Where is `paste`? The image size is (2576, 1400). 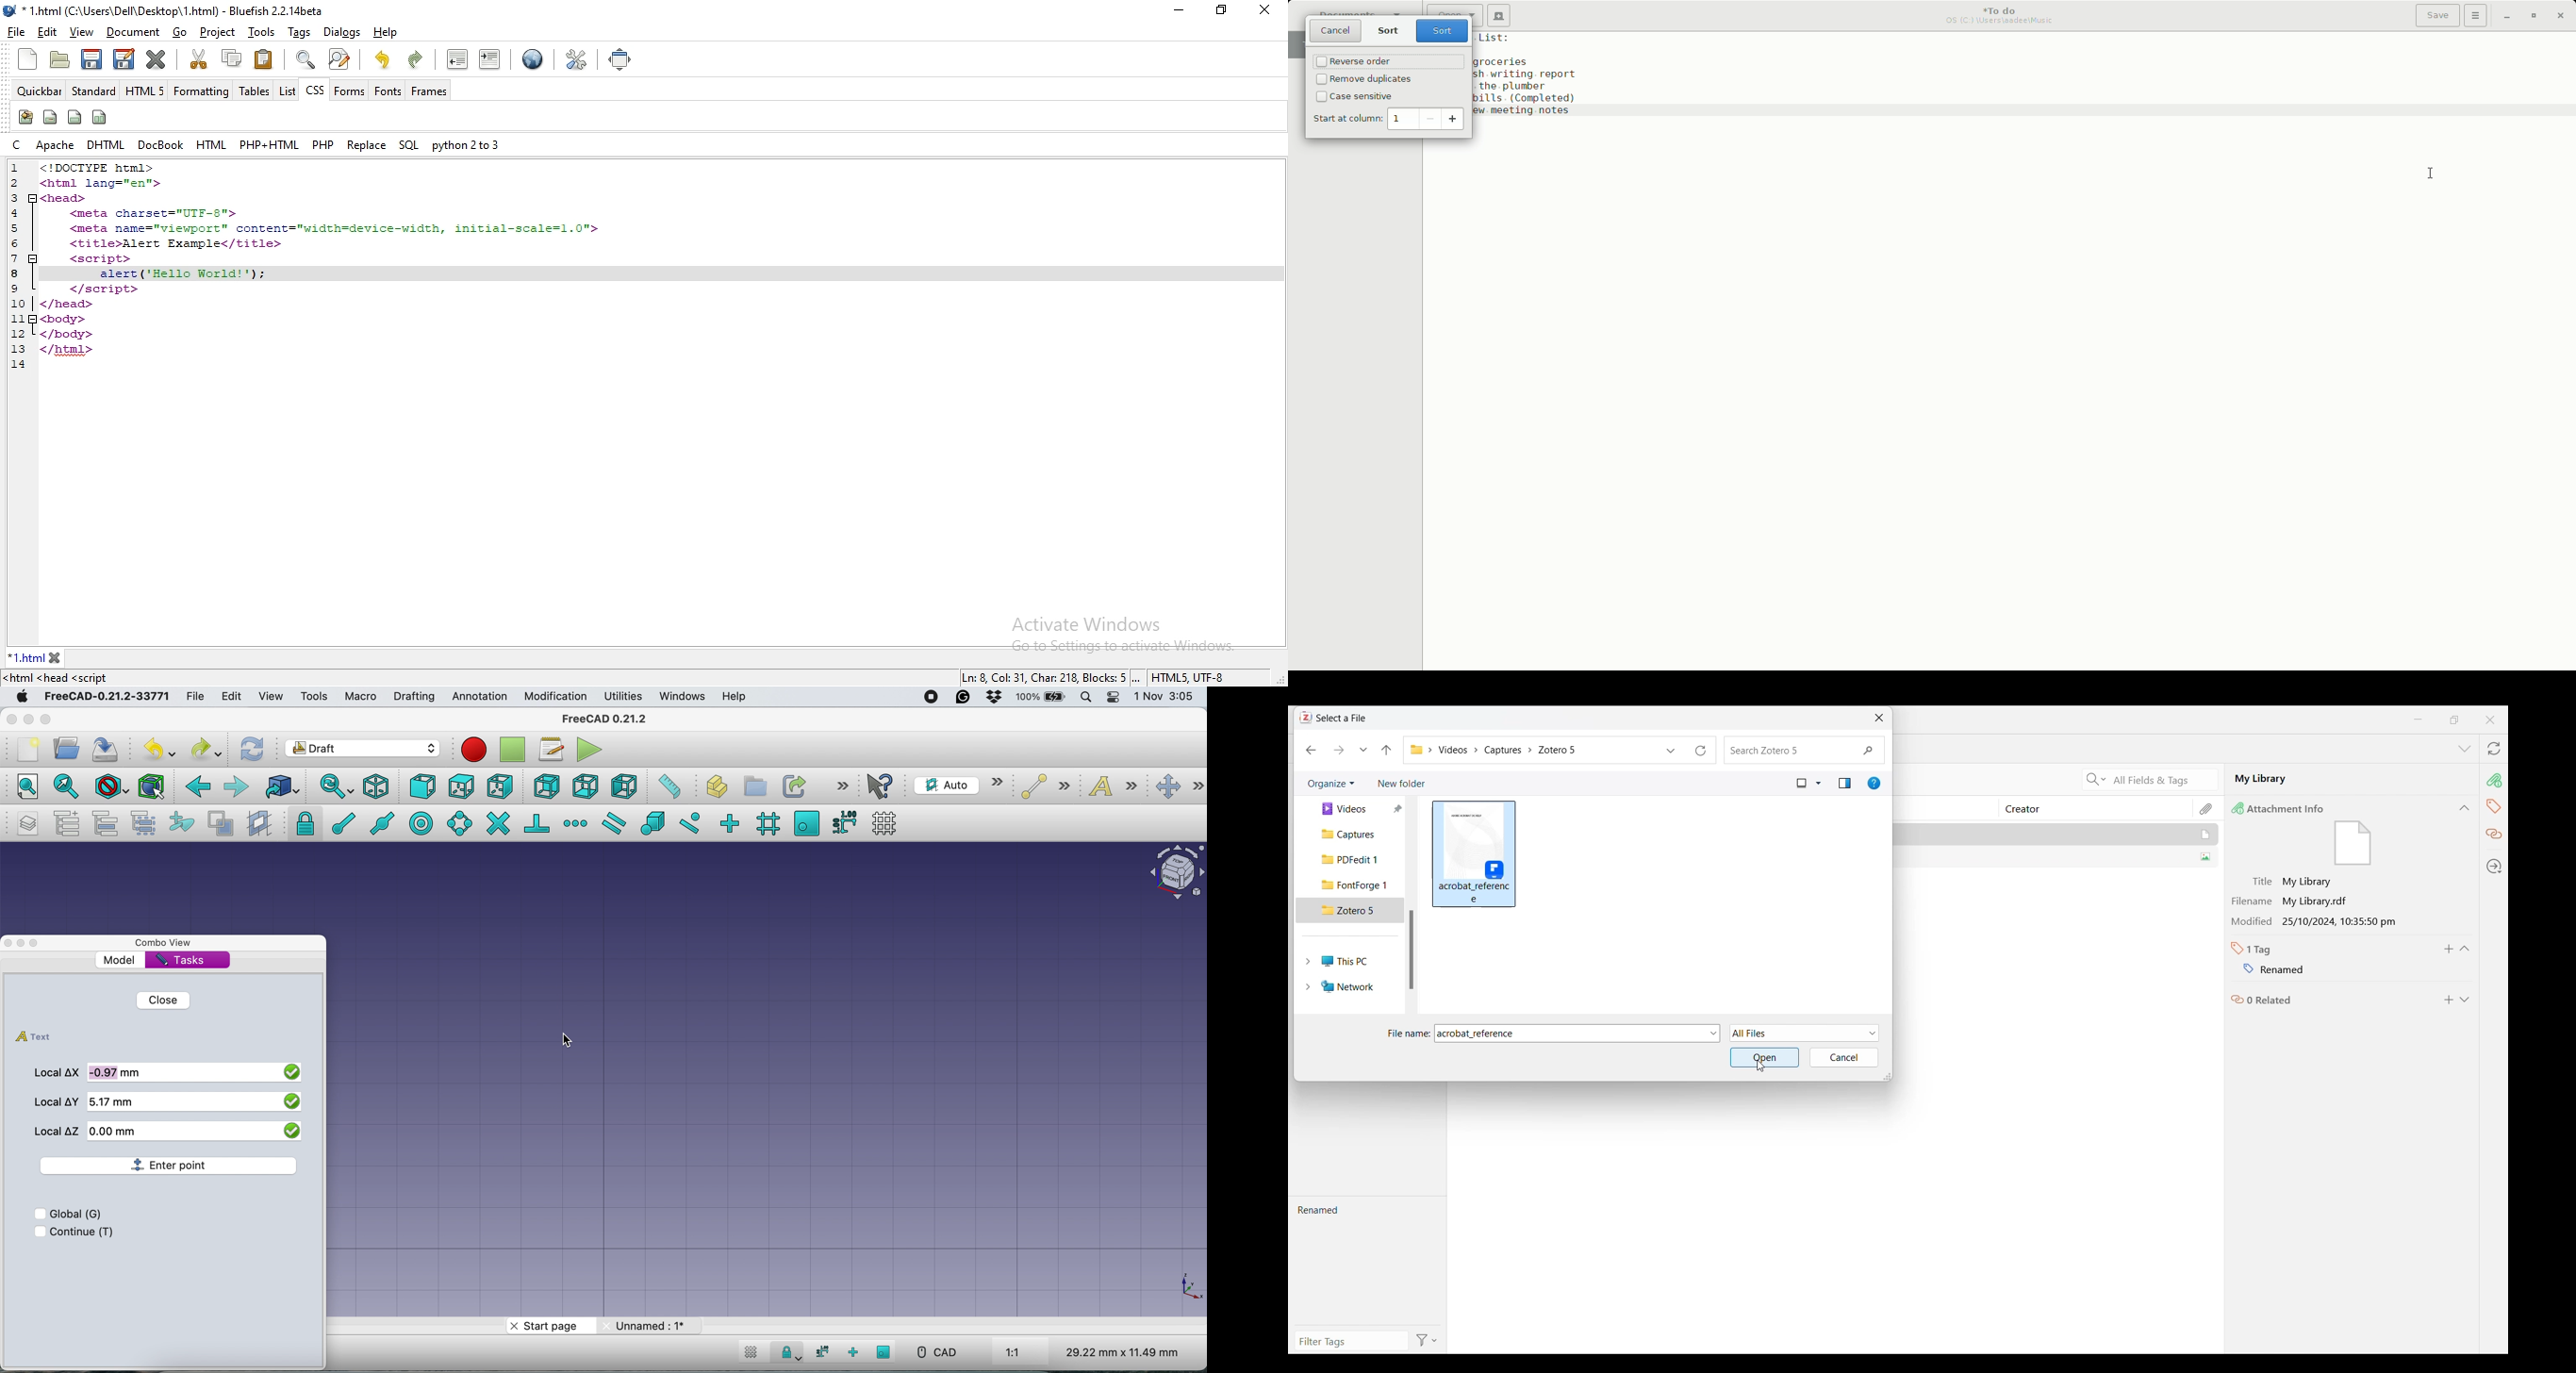
paste is located at coordinates (263, 60).